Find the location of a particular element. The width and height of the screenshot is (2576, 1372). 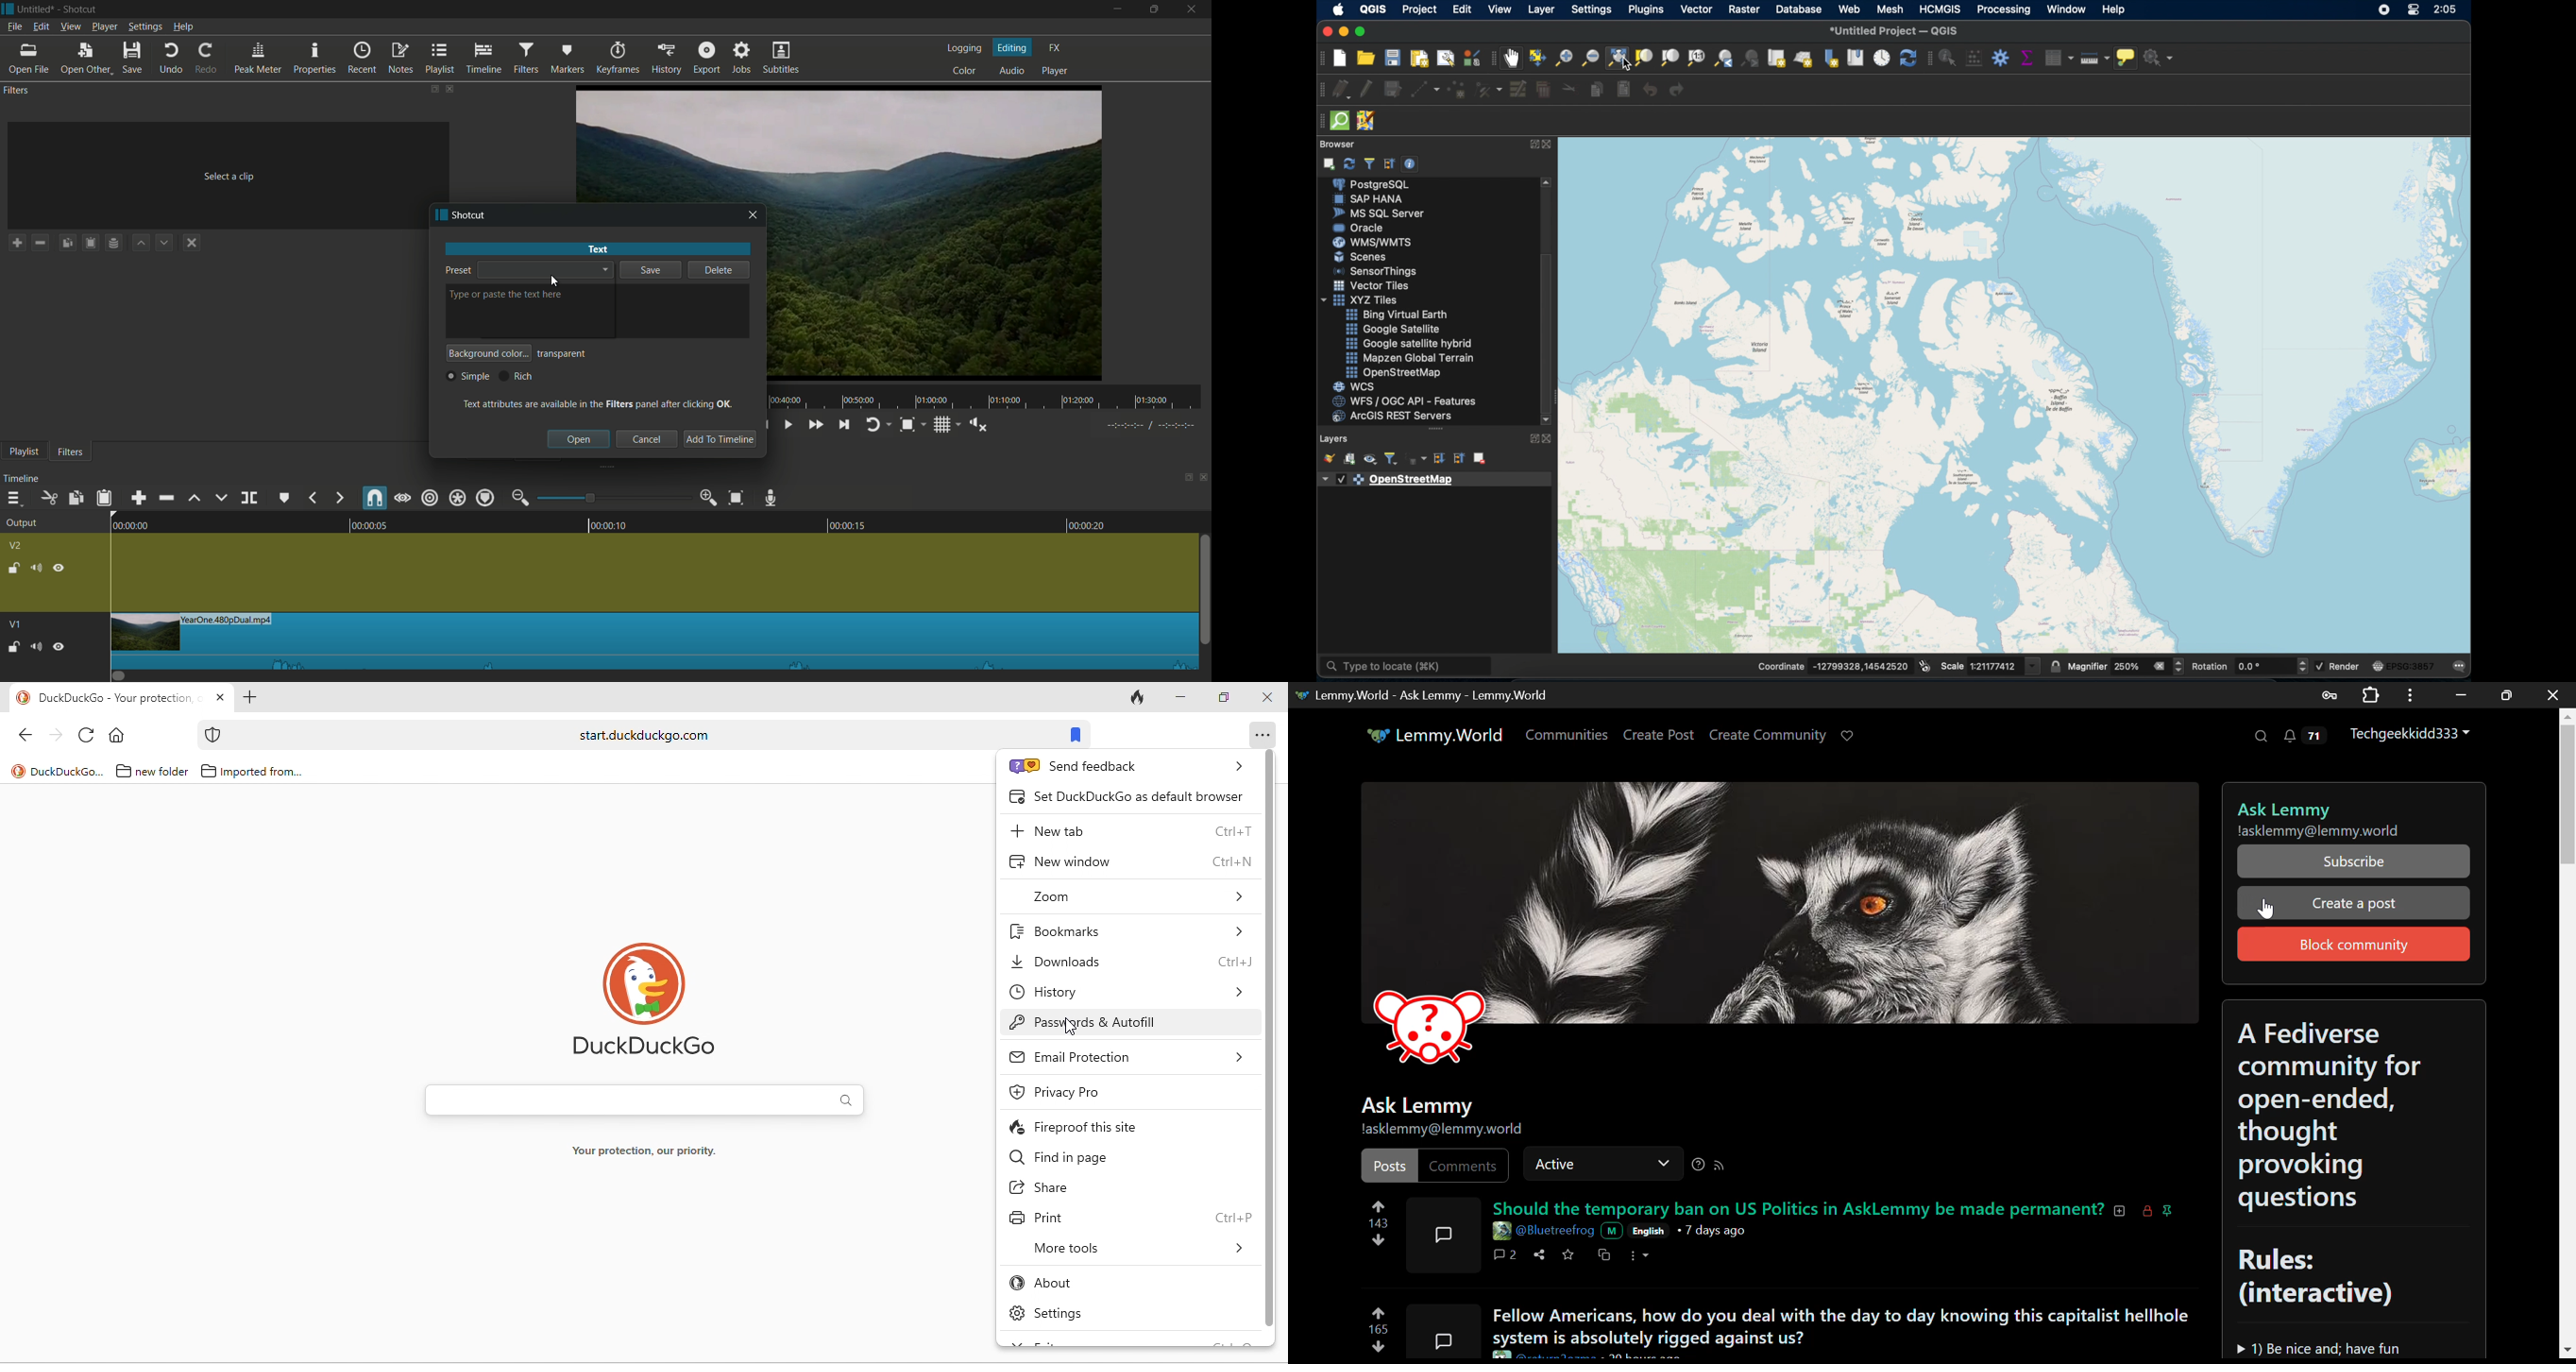

Cross-post is located at coordinates (1603, 1256).